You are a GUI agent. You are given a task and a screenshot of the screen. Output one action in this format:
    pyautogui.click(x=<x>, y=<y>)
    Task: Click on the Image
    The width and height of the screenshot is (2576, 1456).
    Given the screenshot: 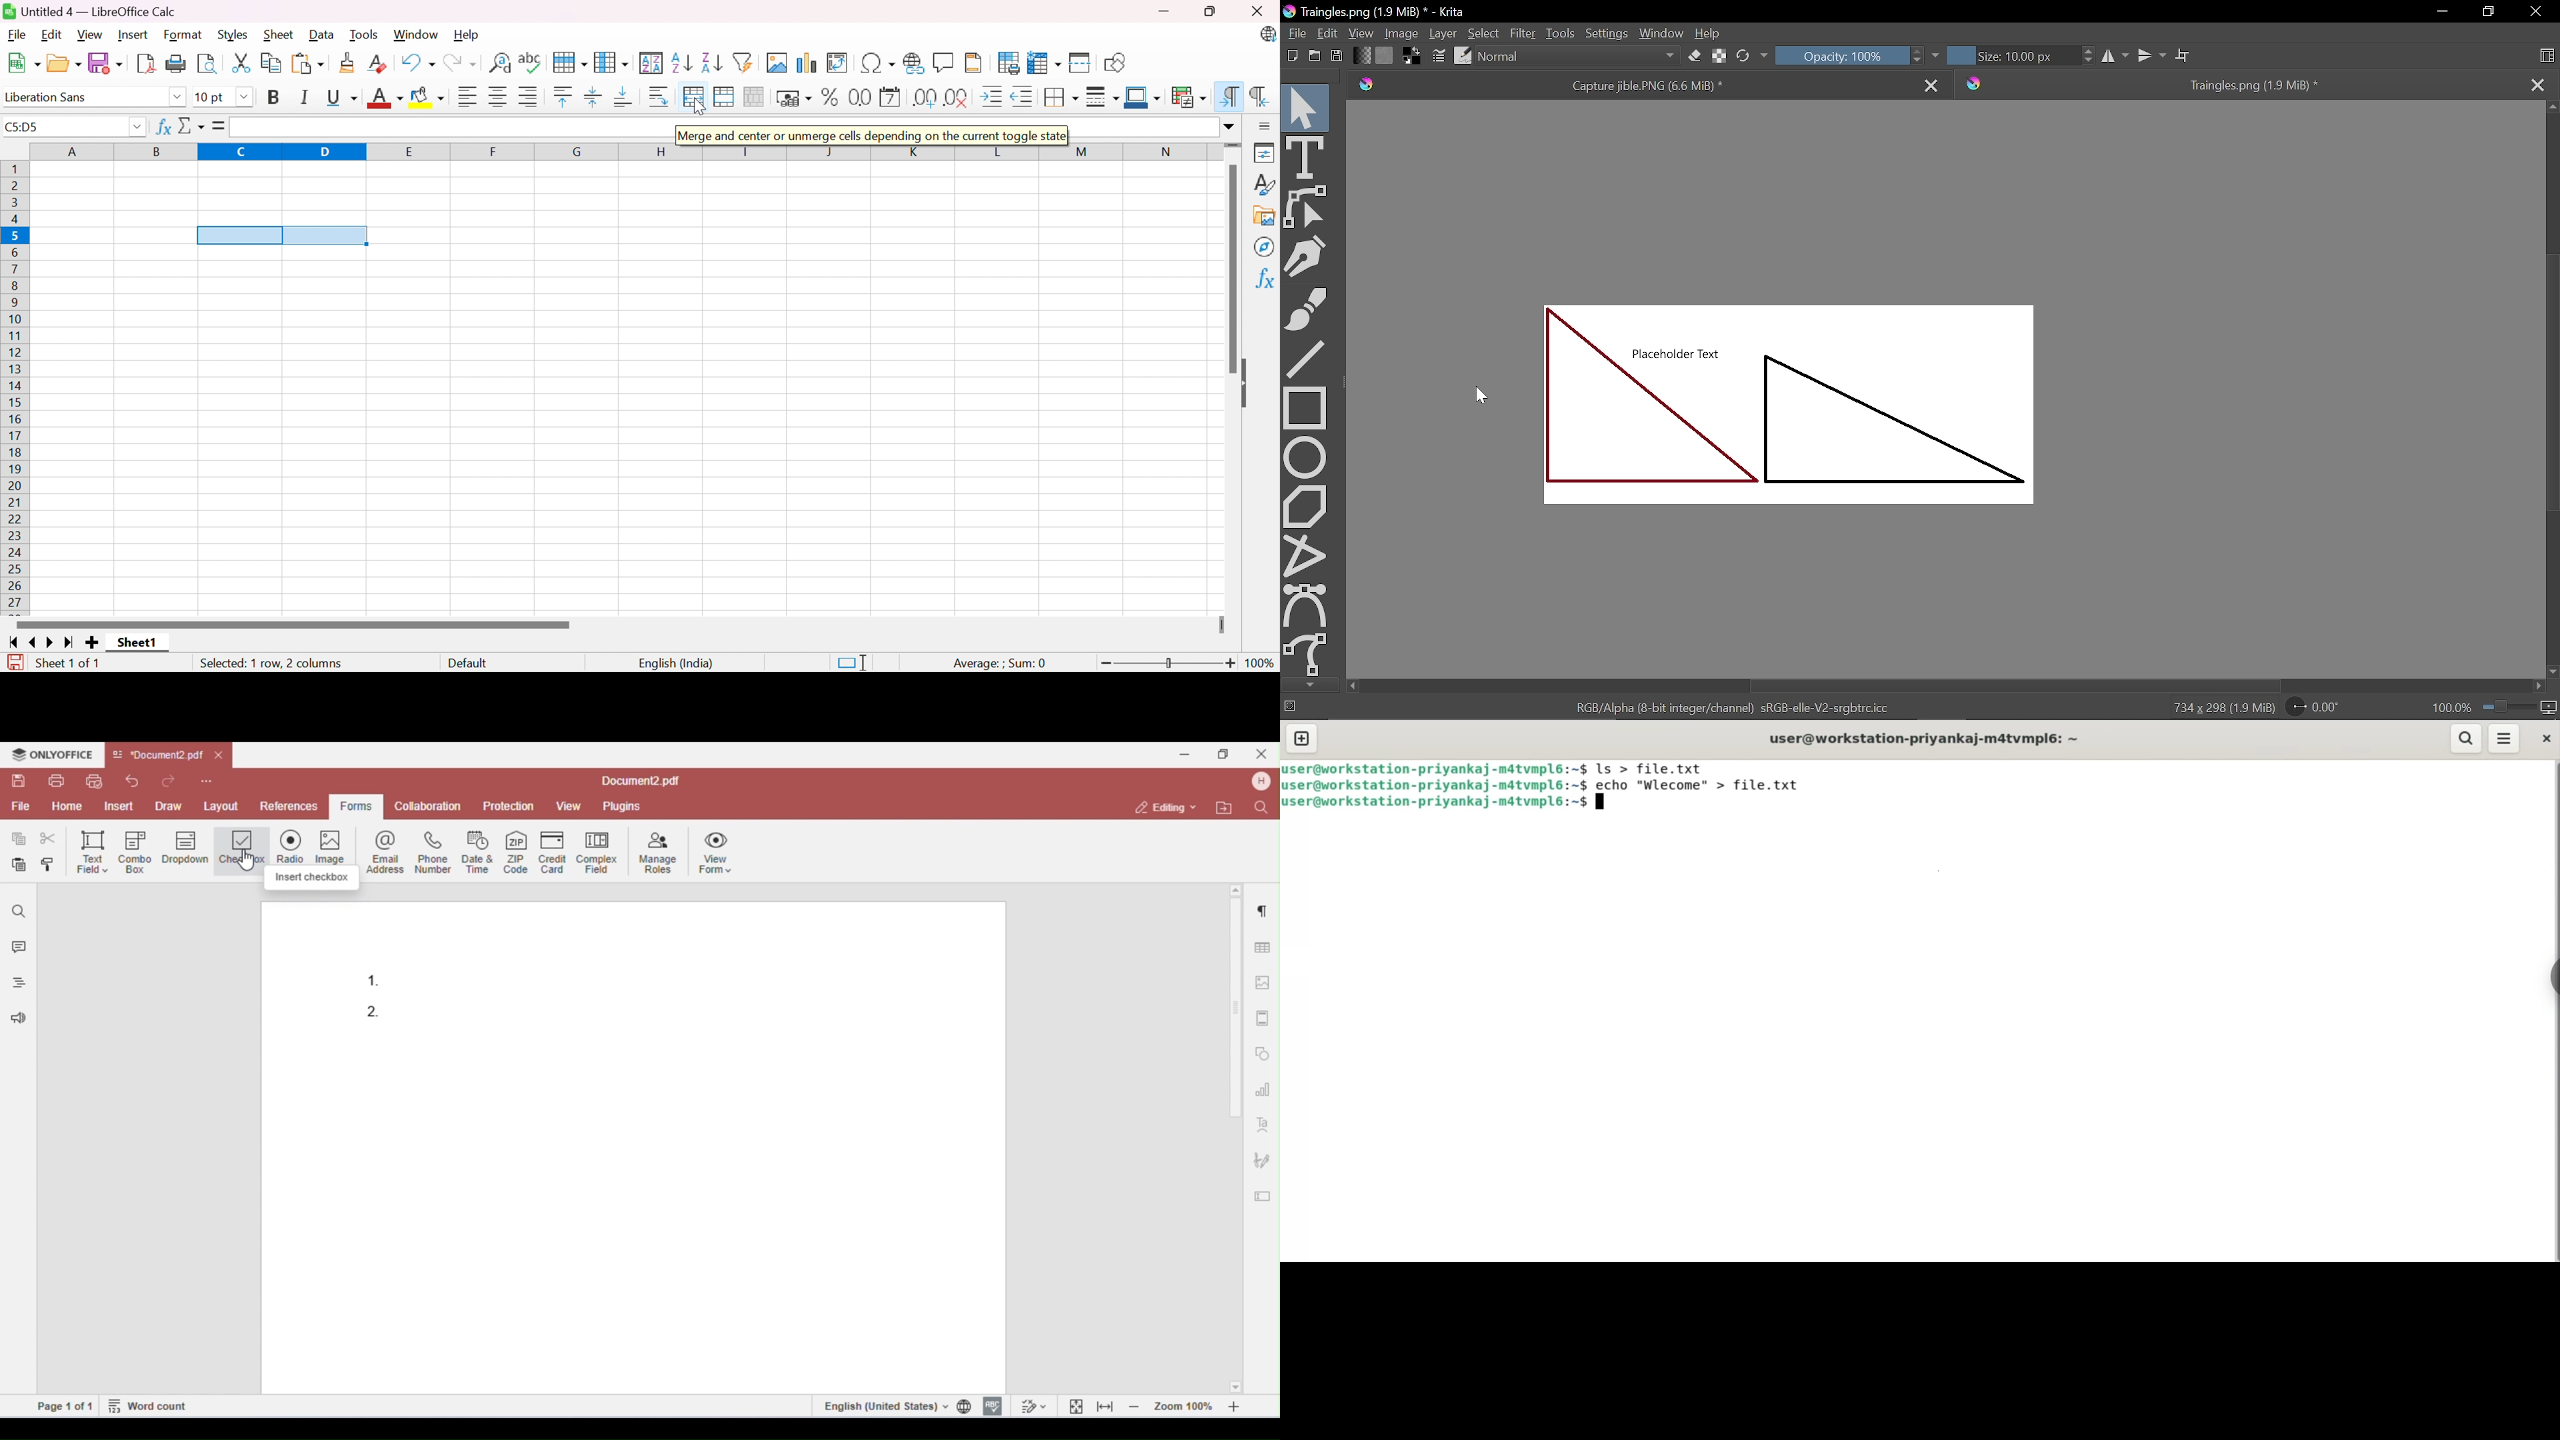 What is the action you would take?
    pyautogui.click(x=1400, y=34)
    